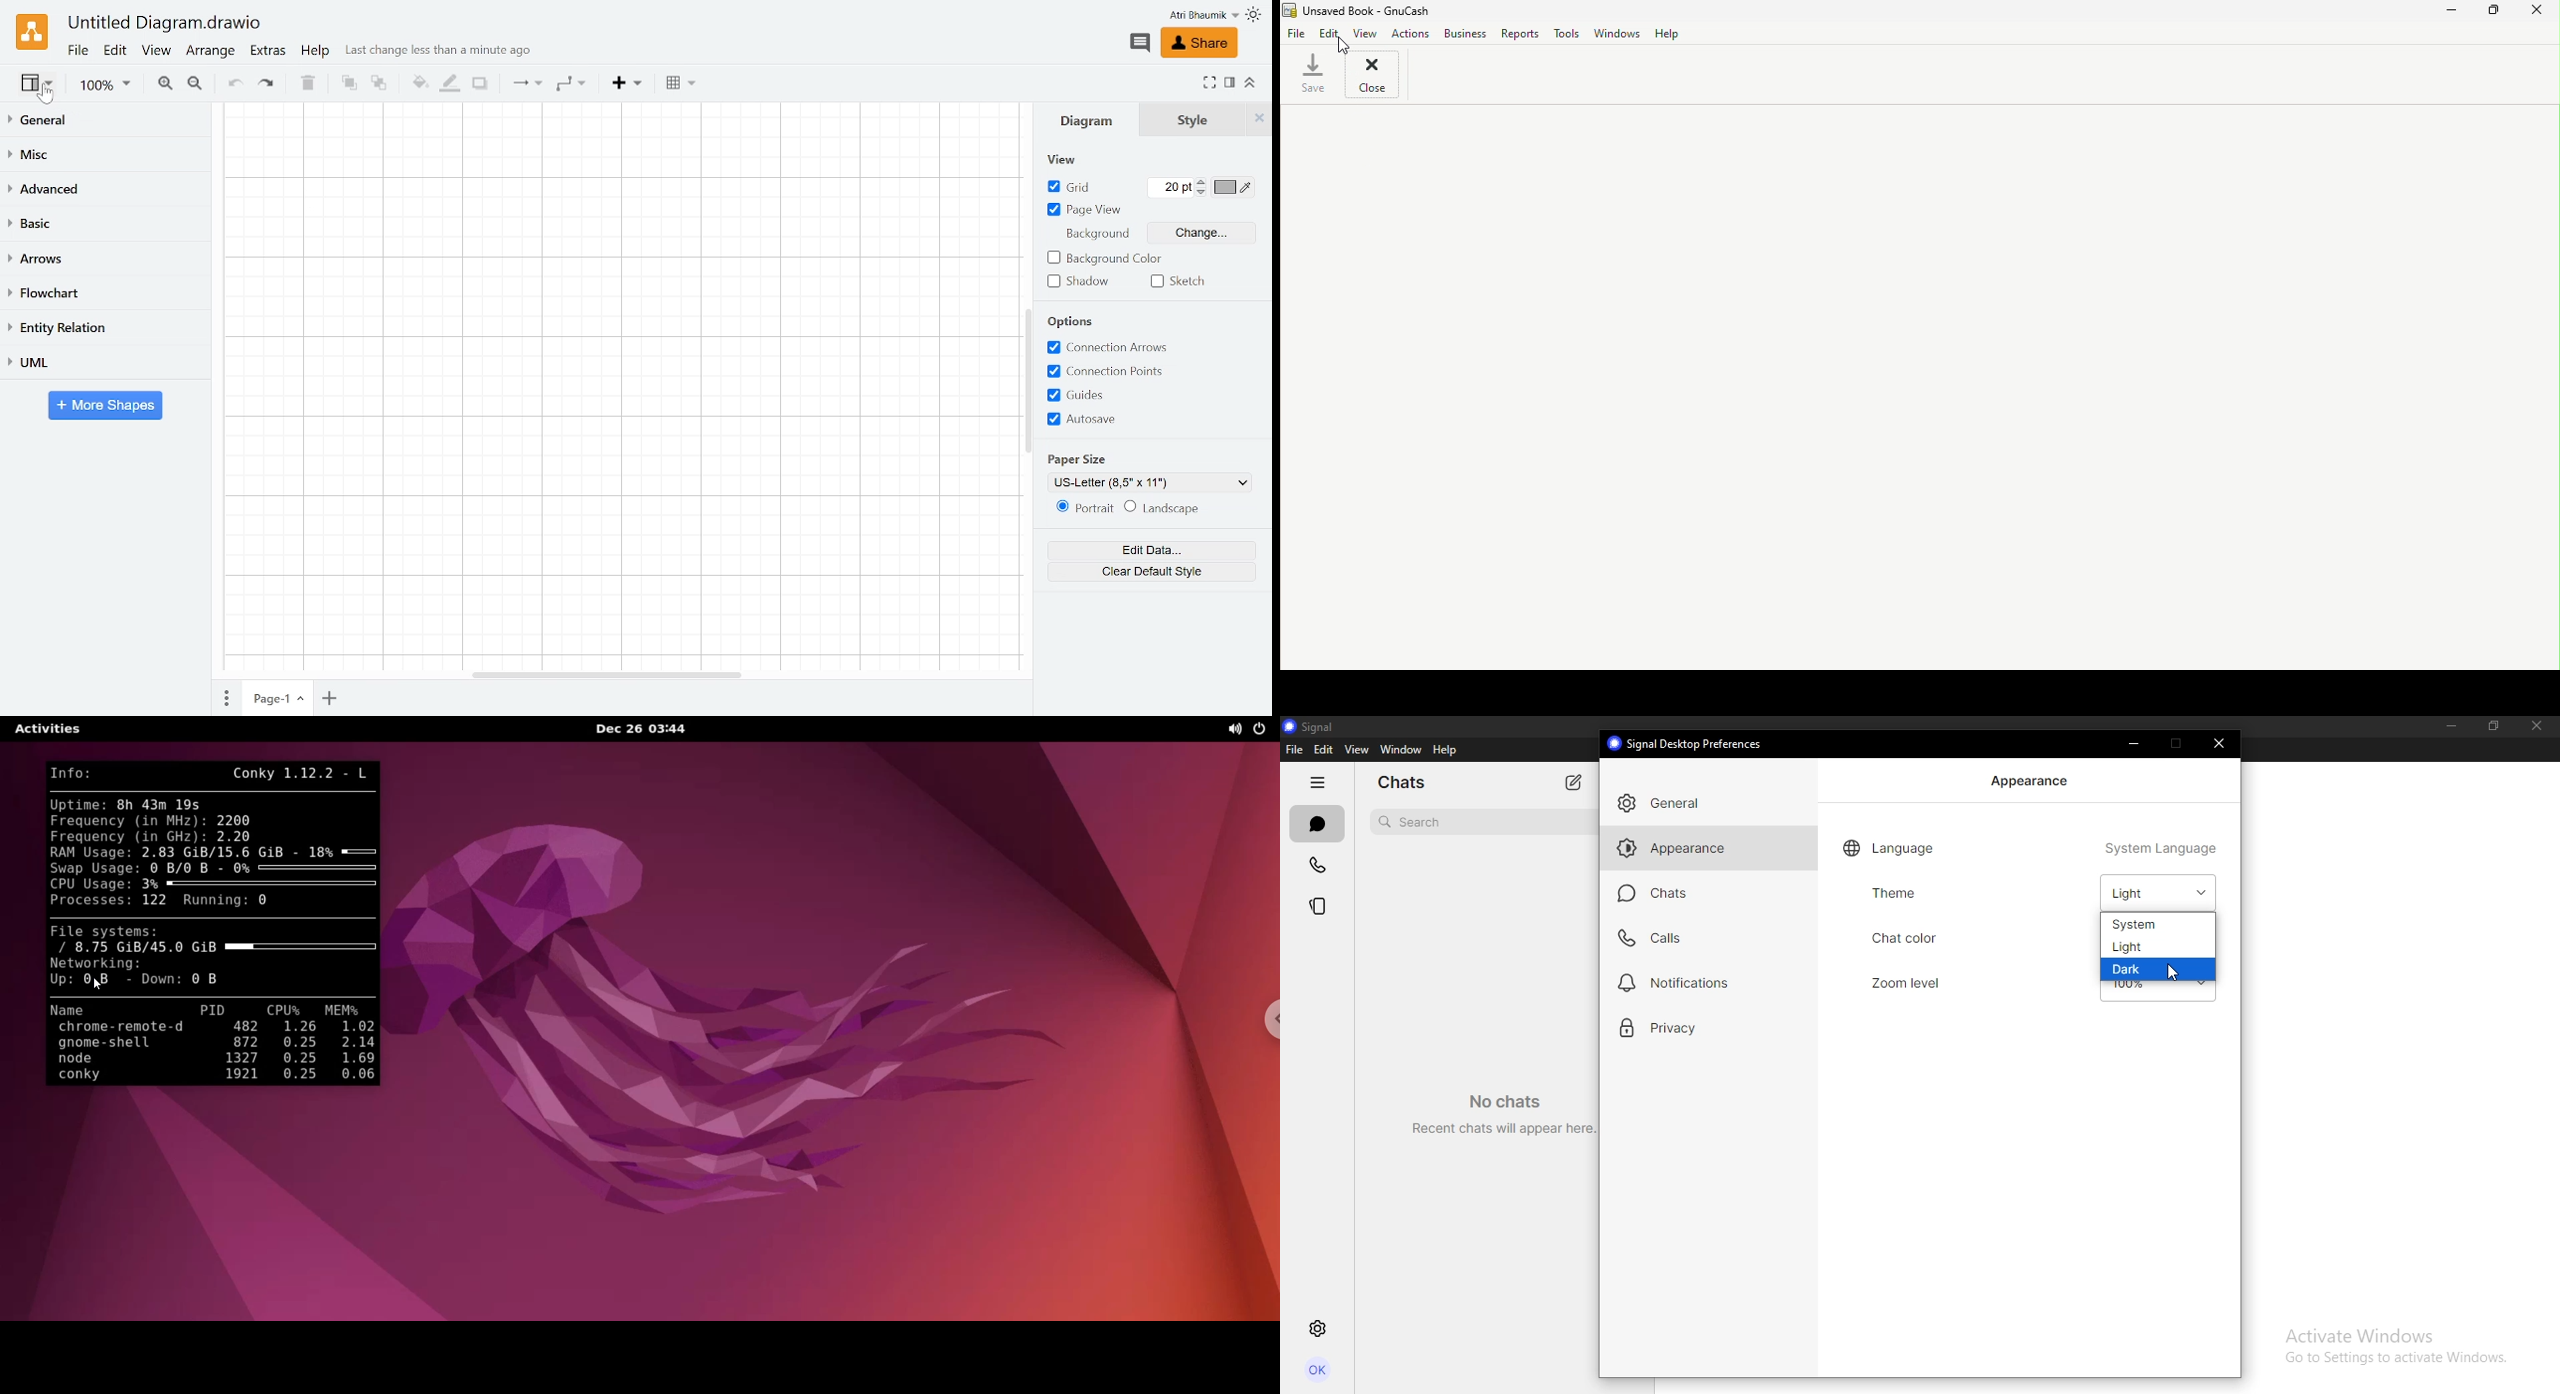  I want to click on Basic, so click(102, 224).